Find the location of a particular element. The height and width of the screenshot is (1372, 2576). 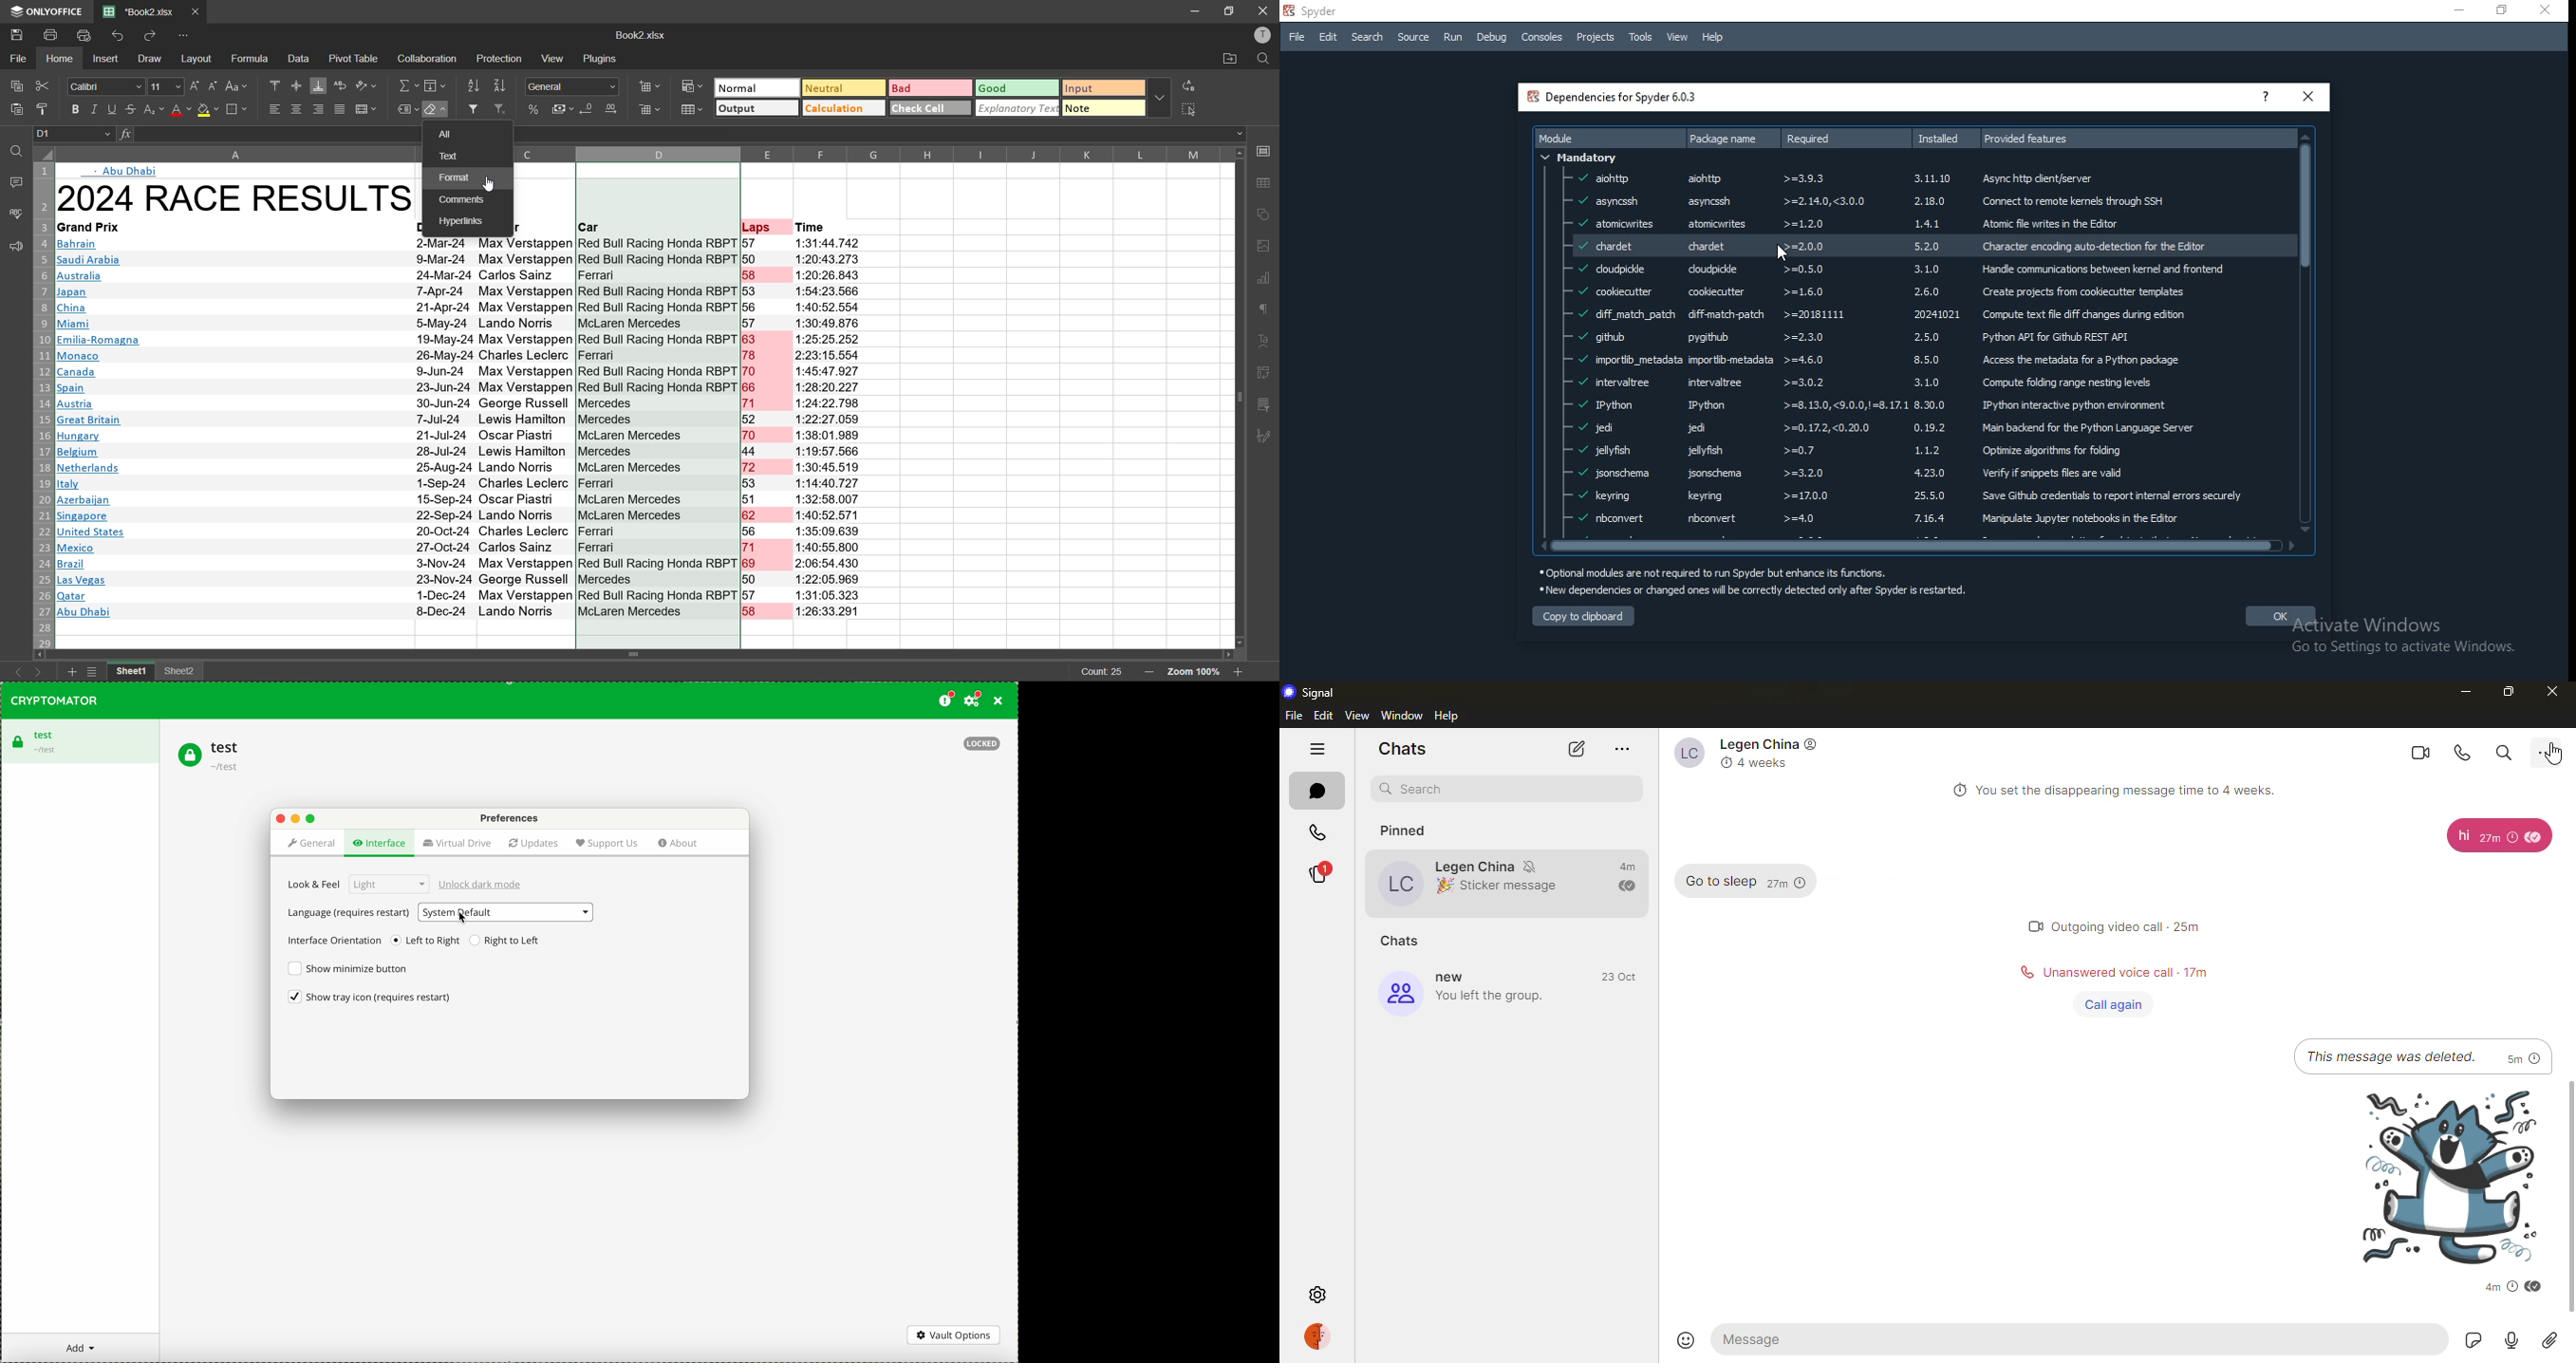

formula is located at coordinates (252, 59).